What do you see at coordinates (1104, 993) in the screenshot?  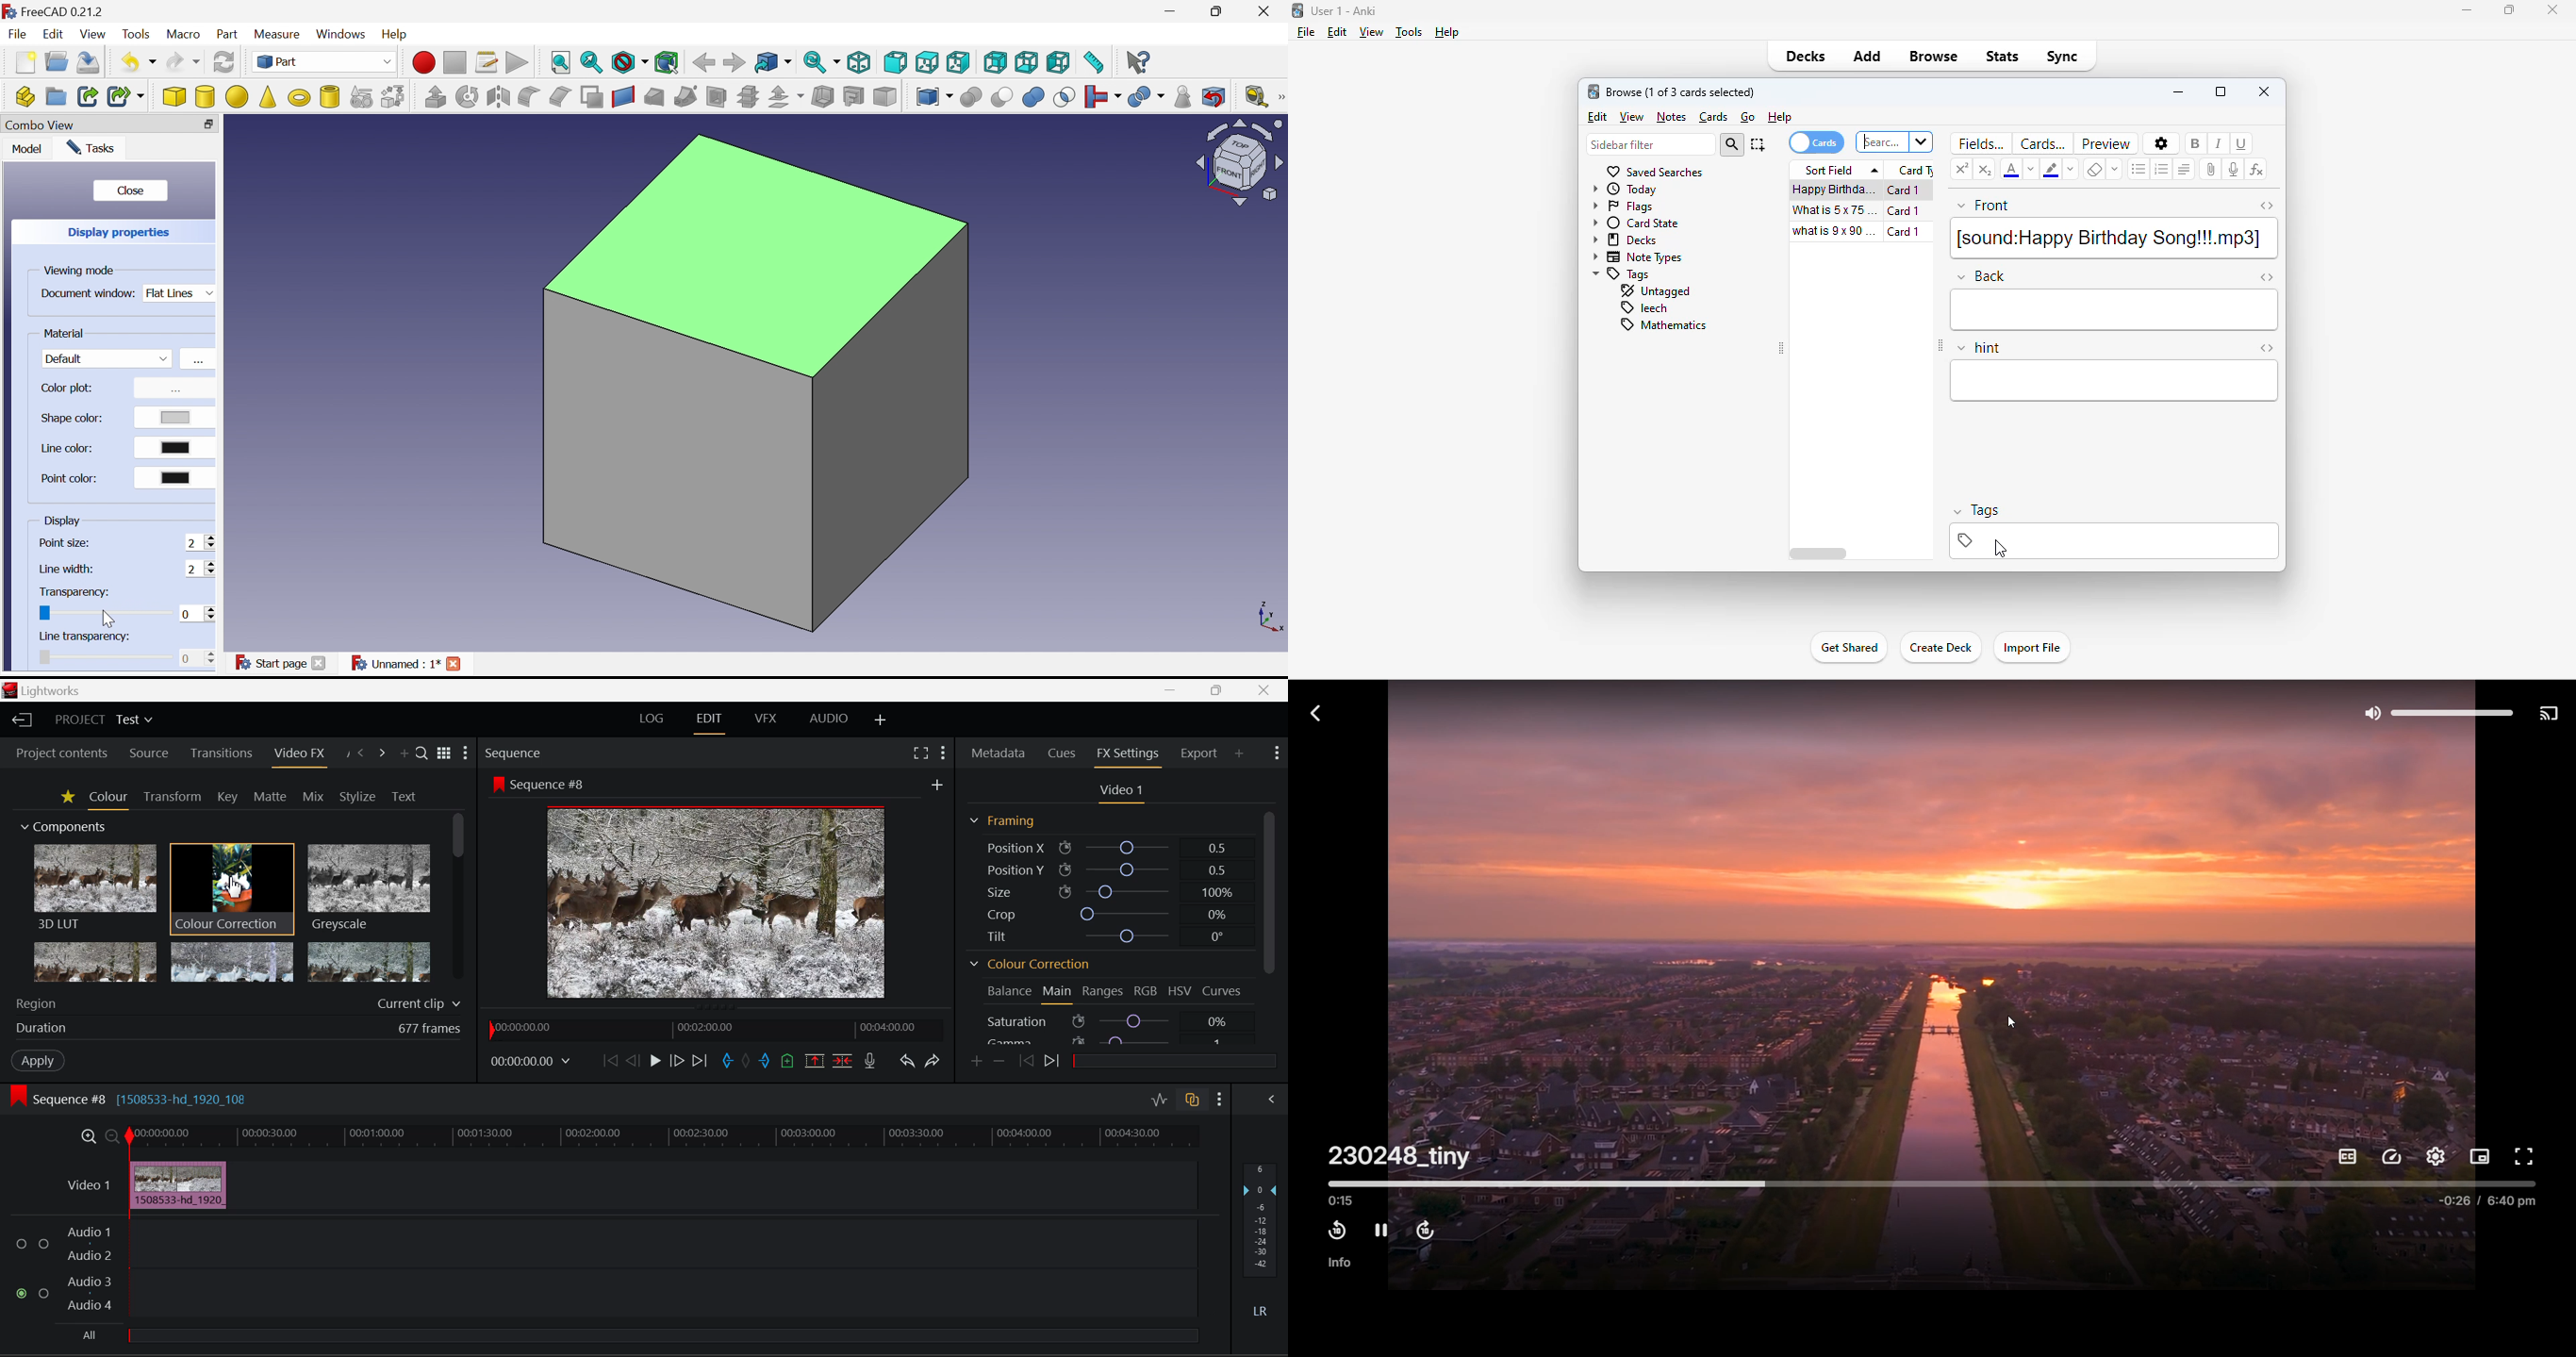 I see `Ranges` at bounding box center [1104, 993].